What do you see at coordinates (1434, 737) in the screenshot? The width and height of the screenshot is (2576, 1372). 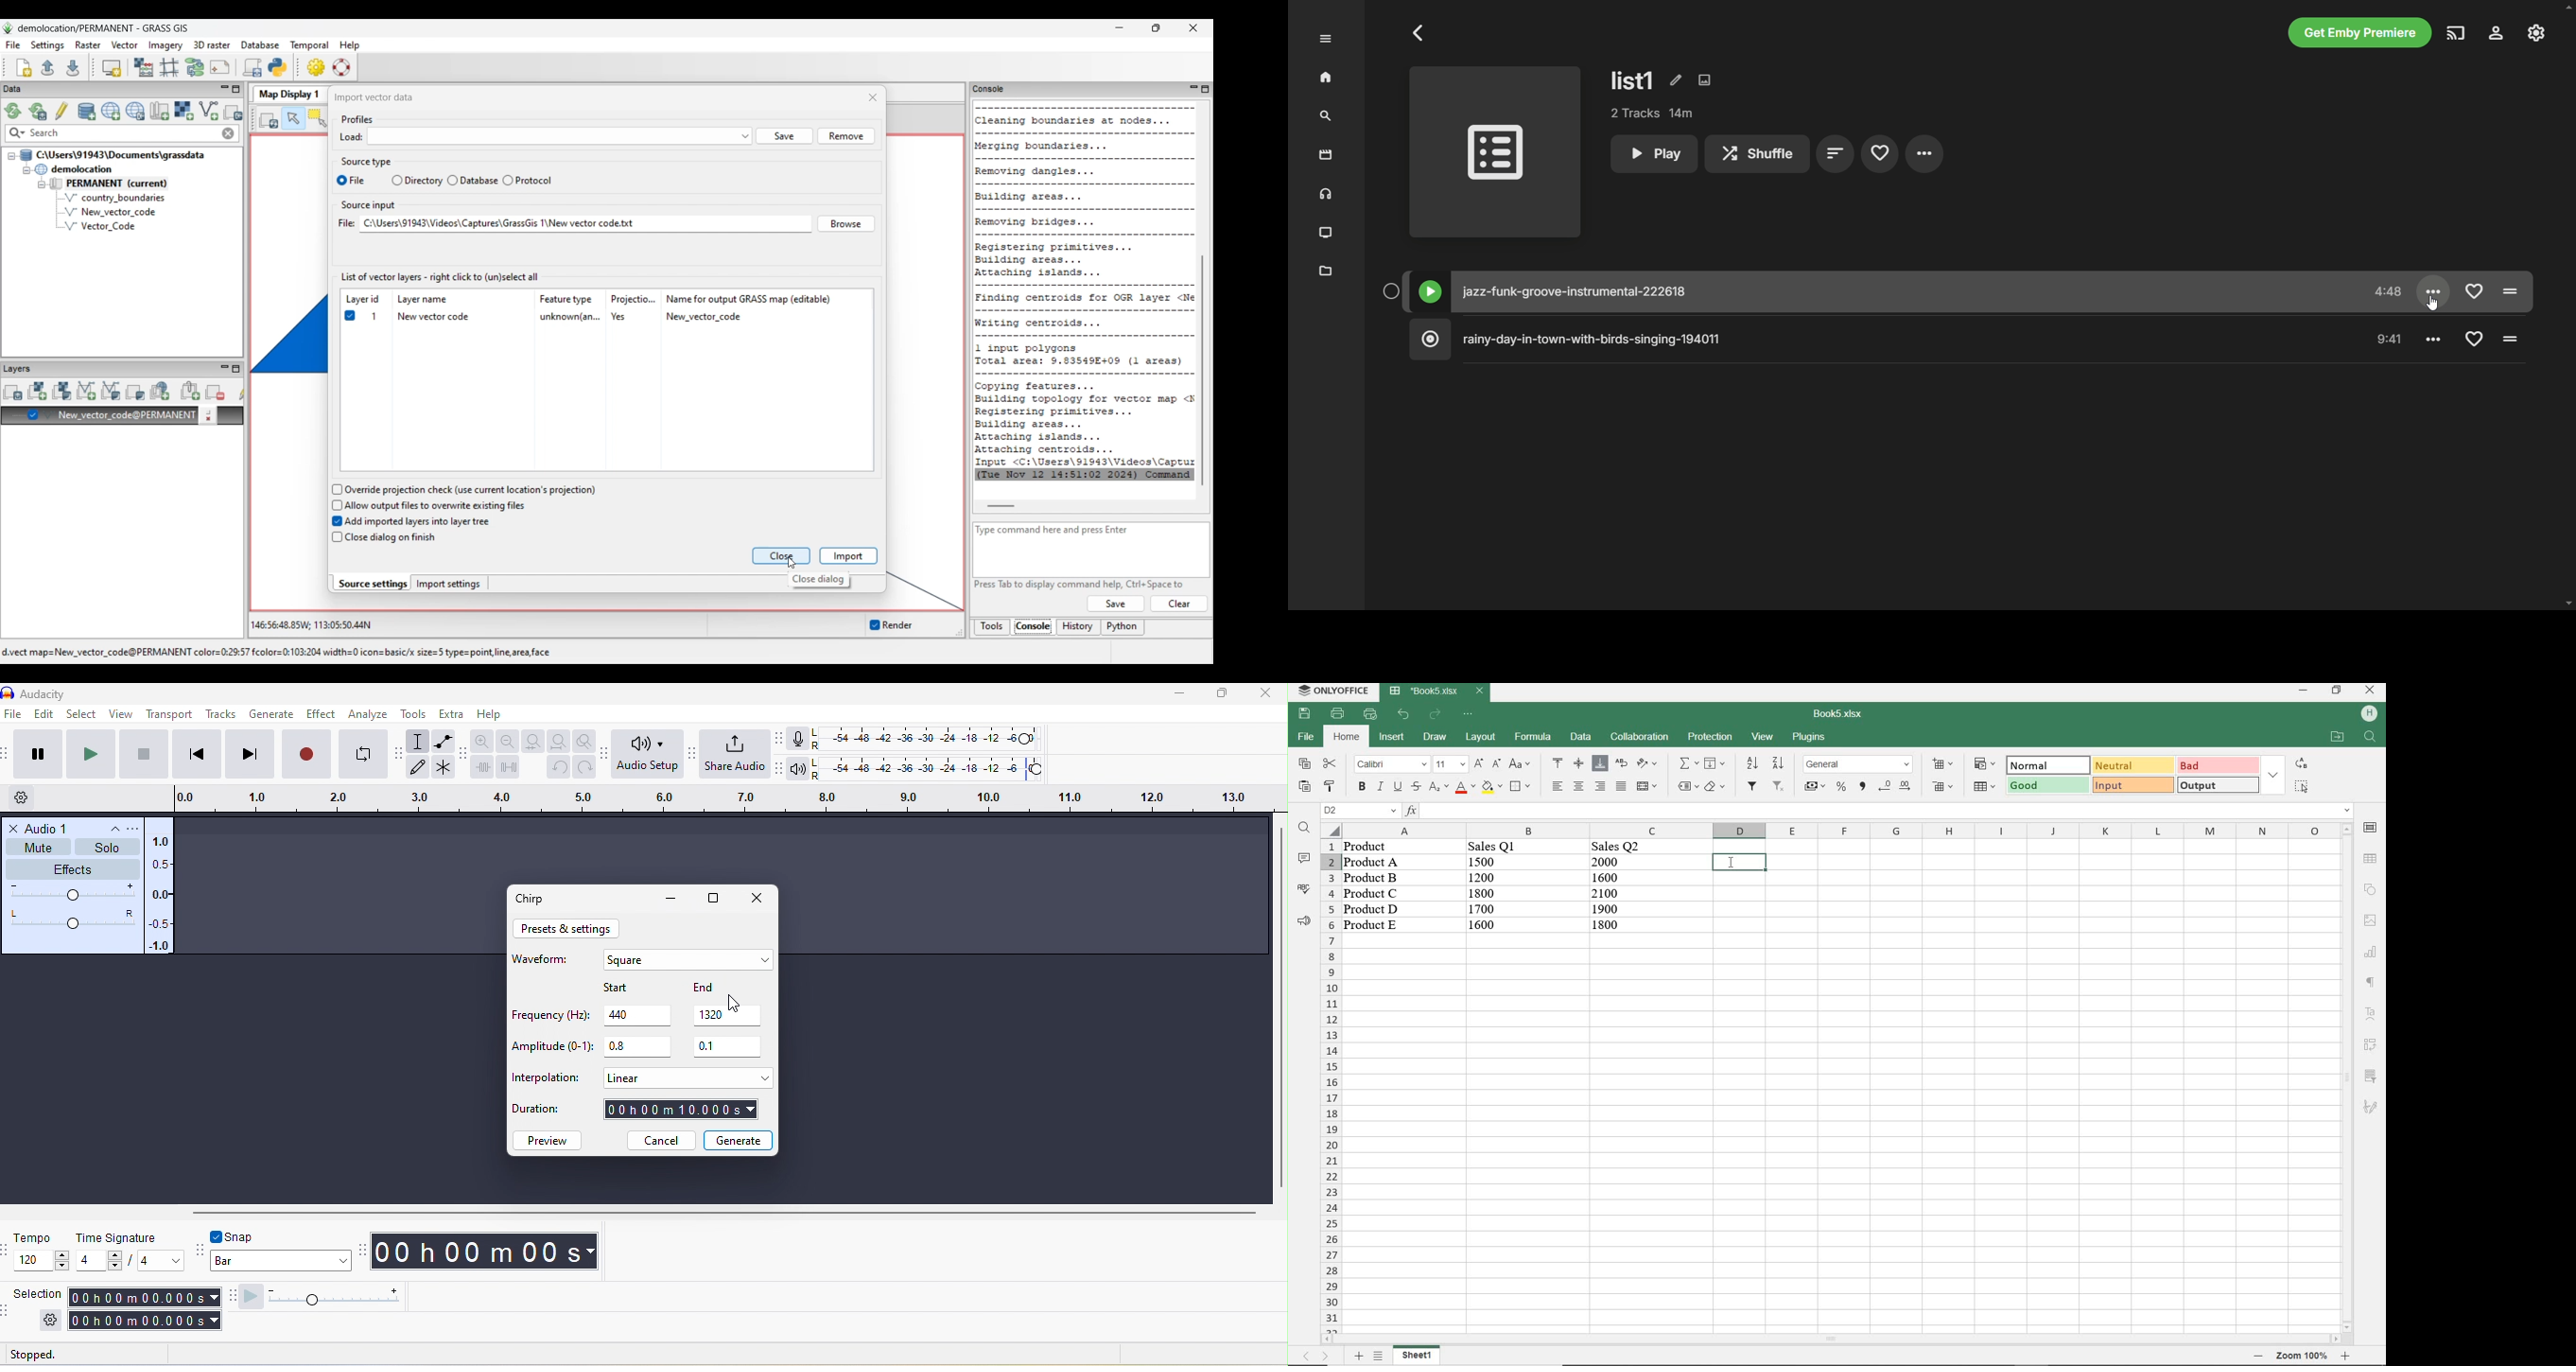 I see `draw` at bounding box center [1434, 737].